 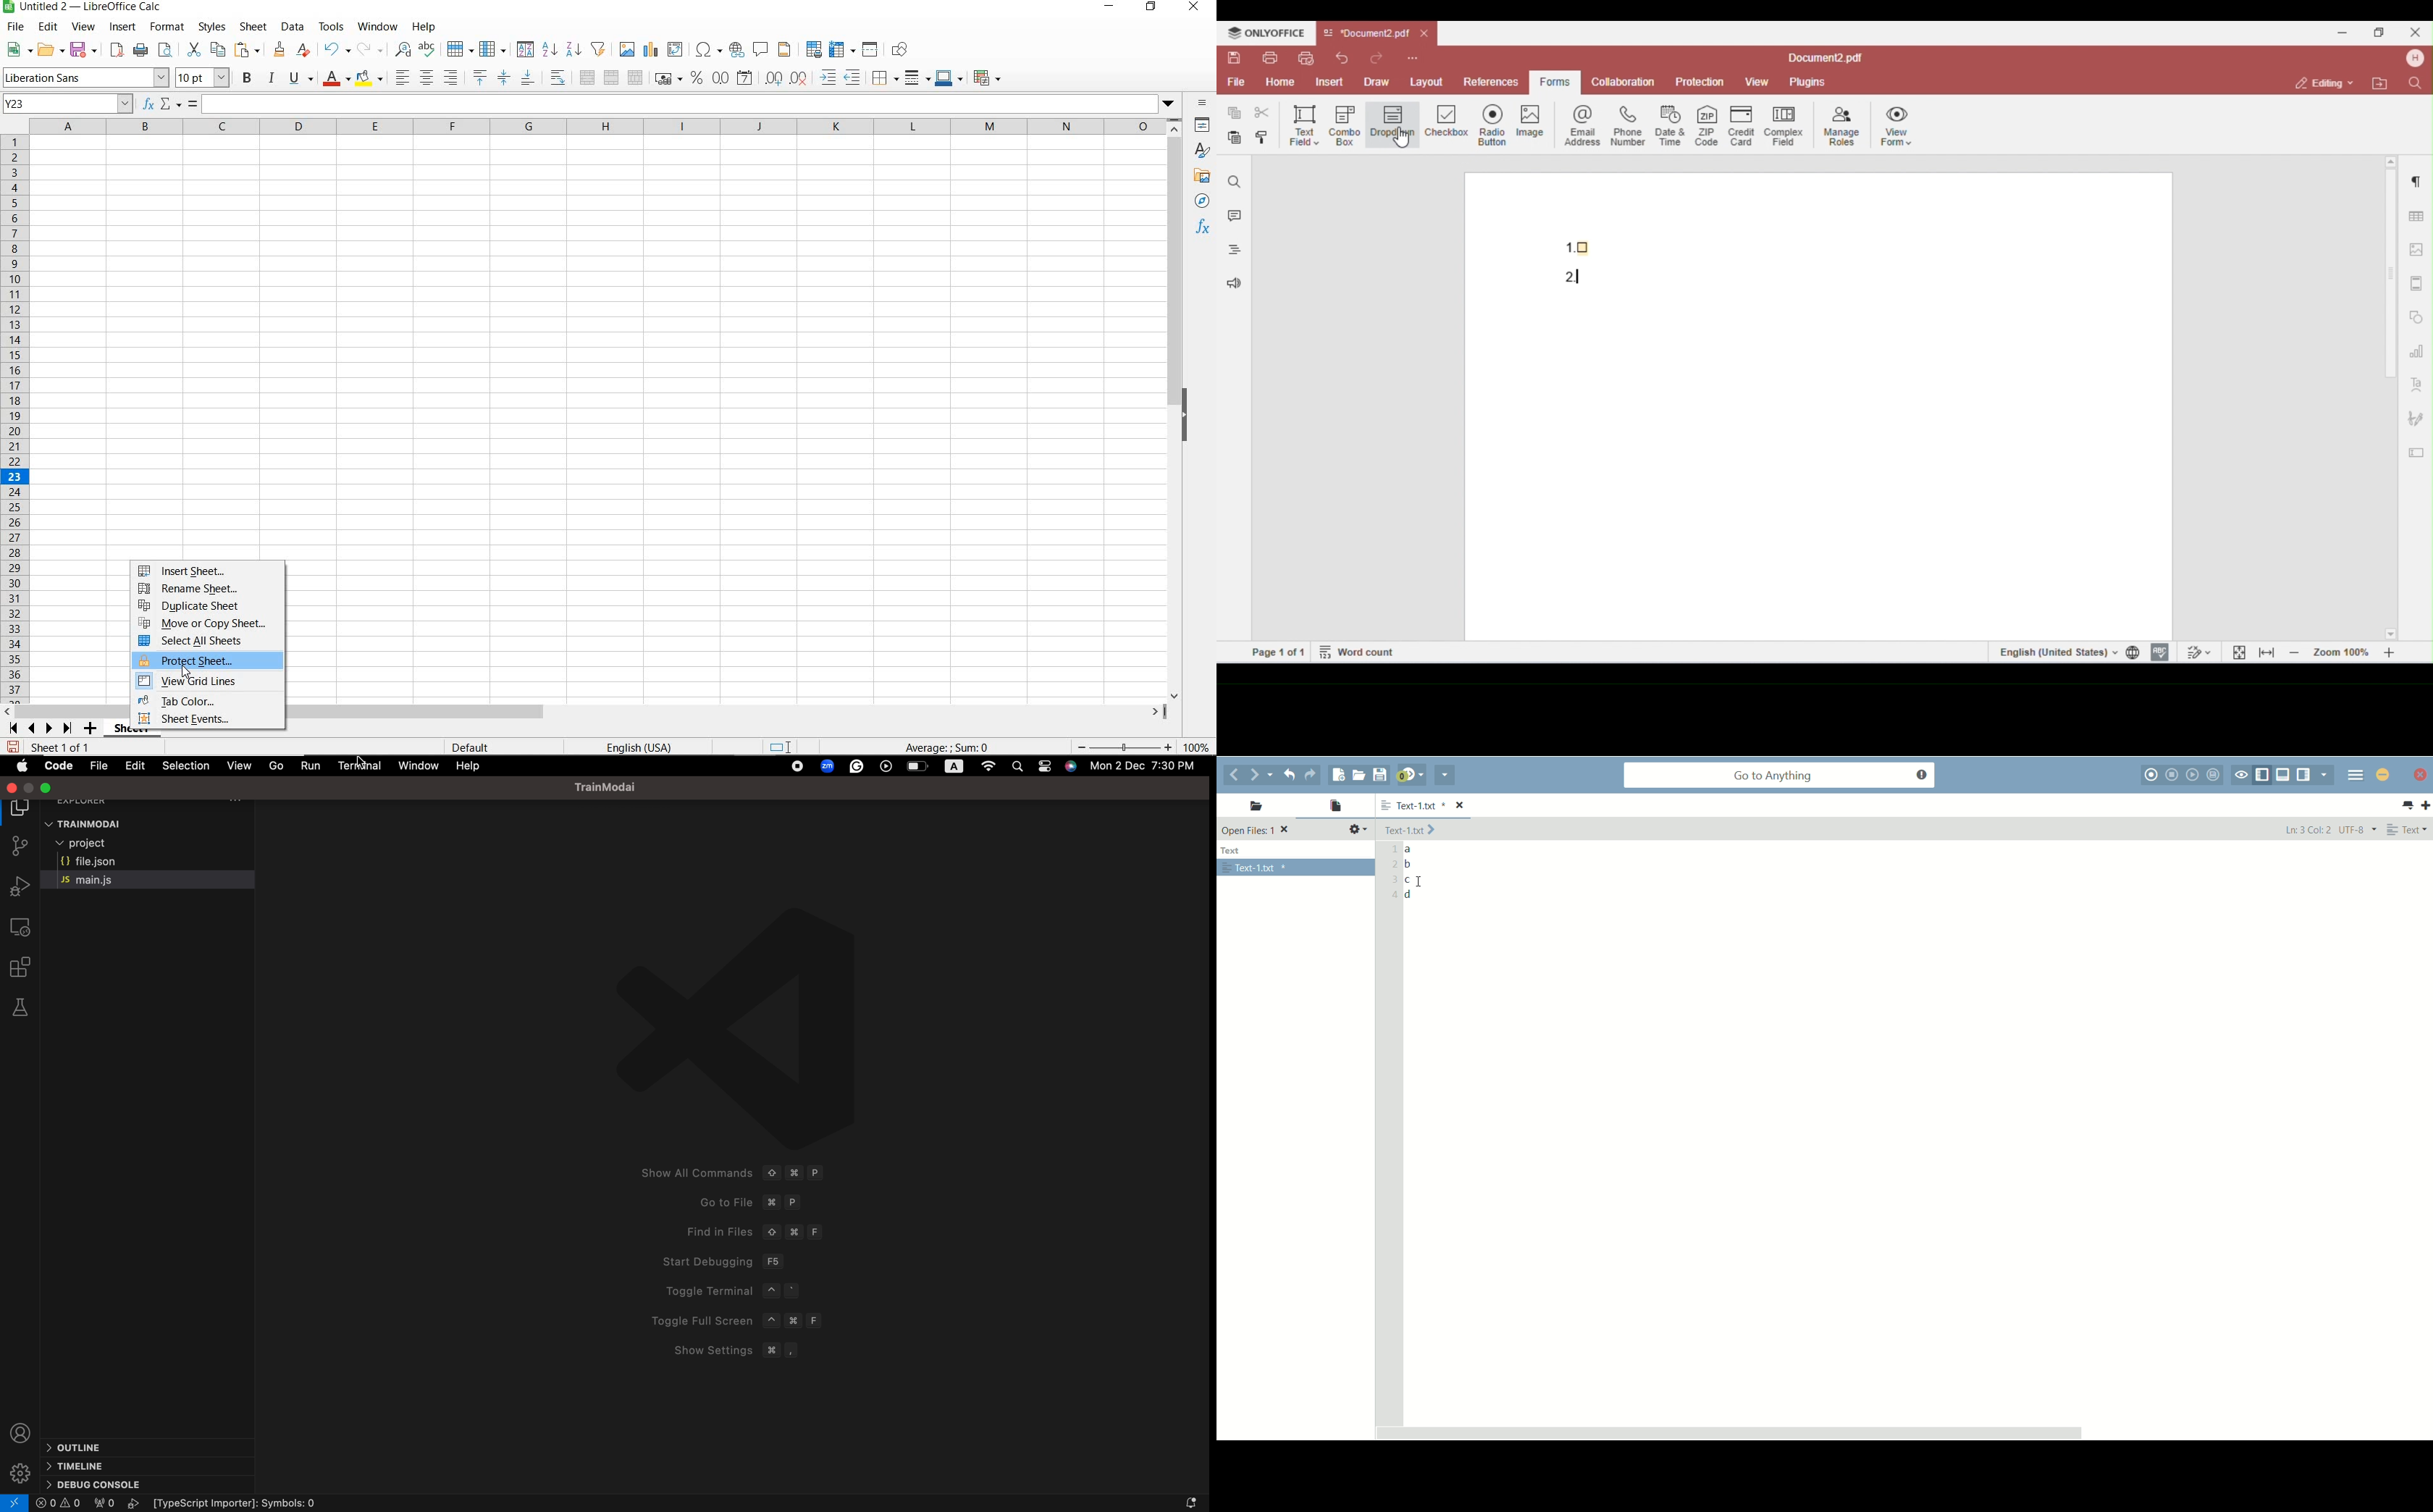 What do you see at coordinates (92, 729) in the screenshot?
I see `ADD SHEET` at bounding box center [92, 729].